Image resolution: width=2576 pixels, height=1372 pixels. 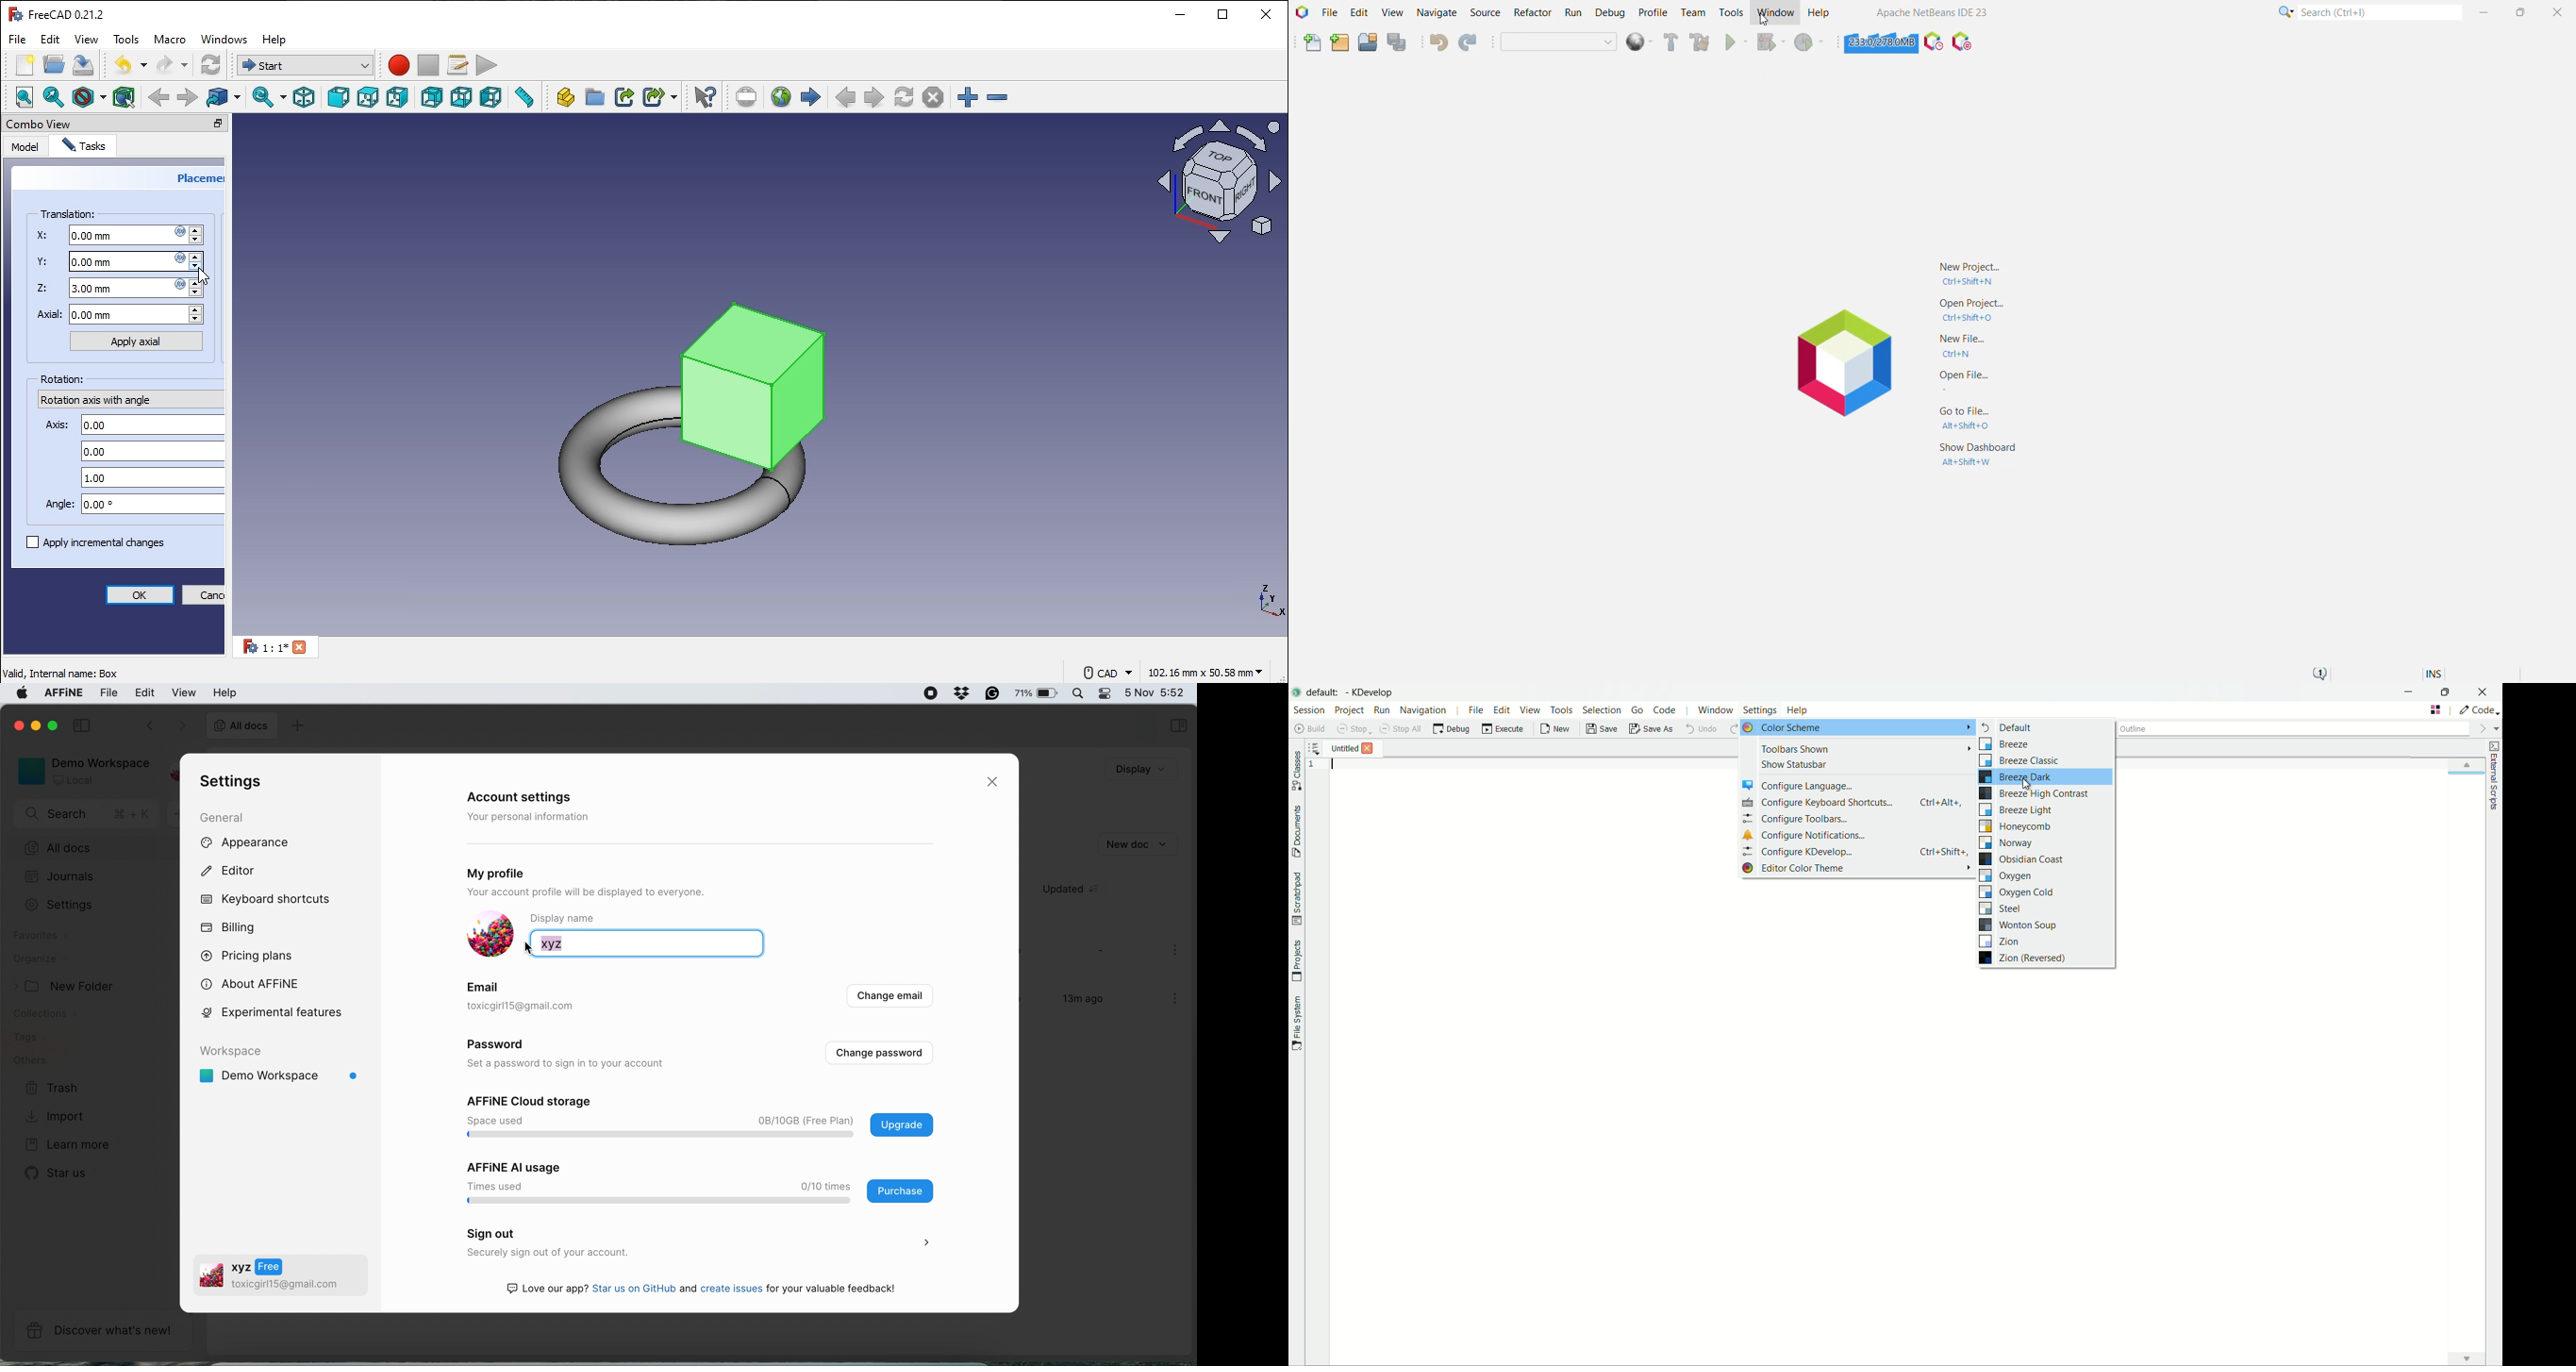 What do you see at coordinates (52, 40) in the screenshot?
I see `edit` at bounding box center [52, 40].